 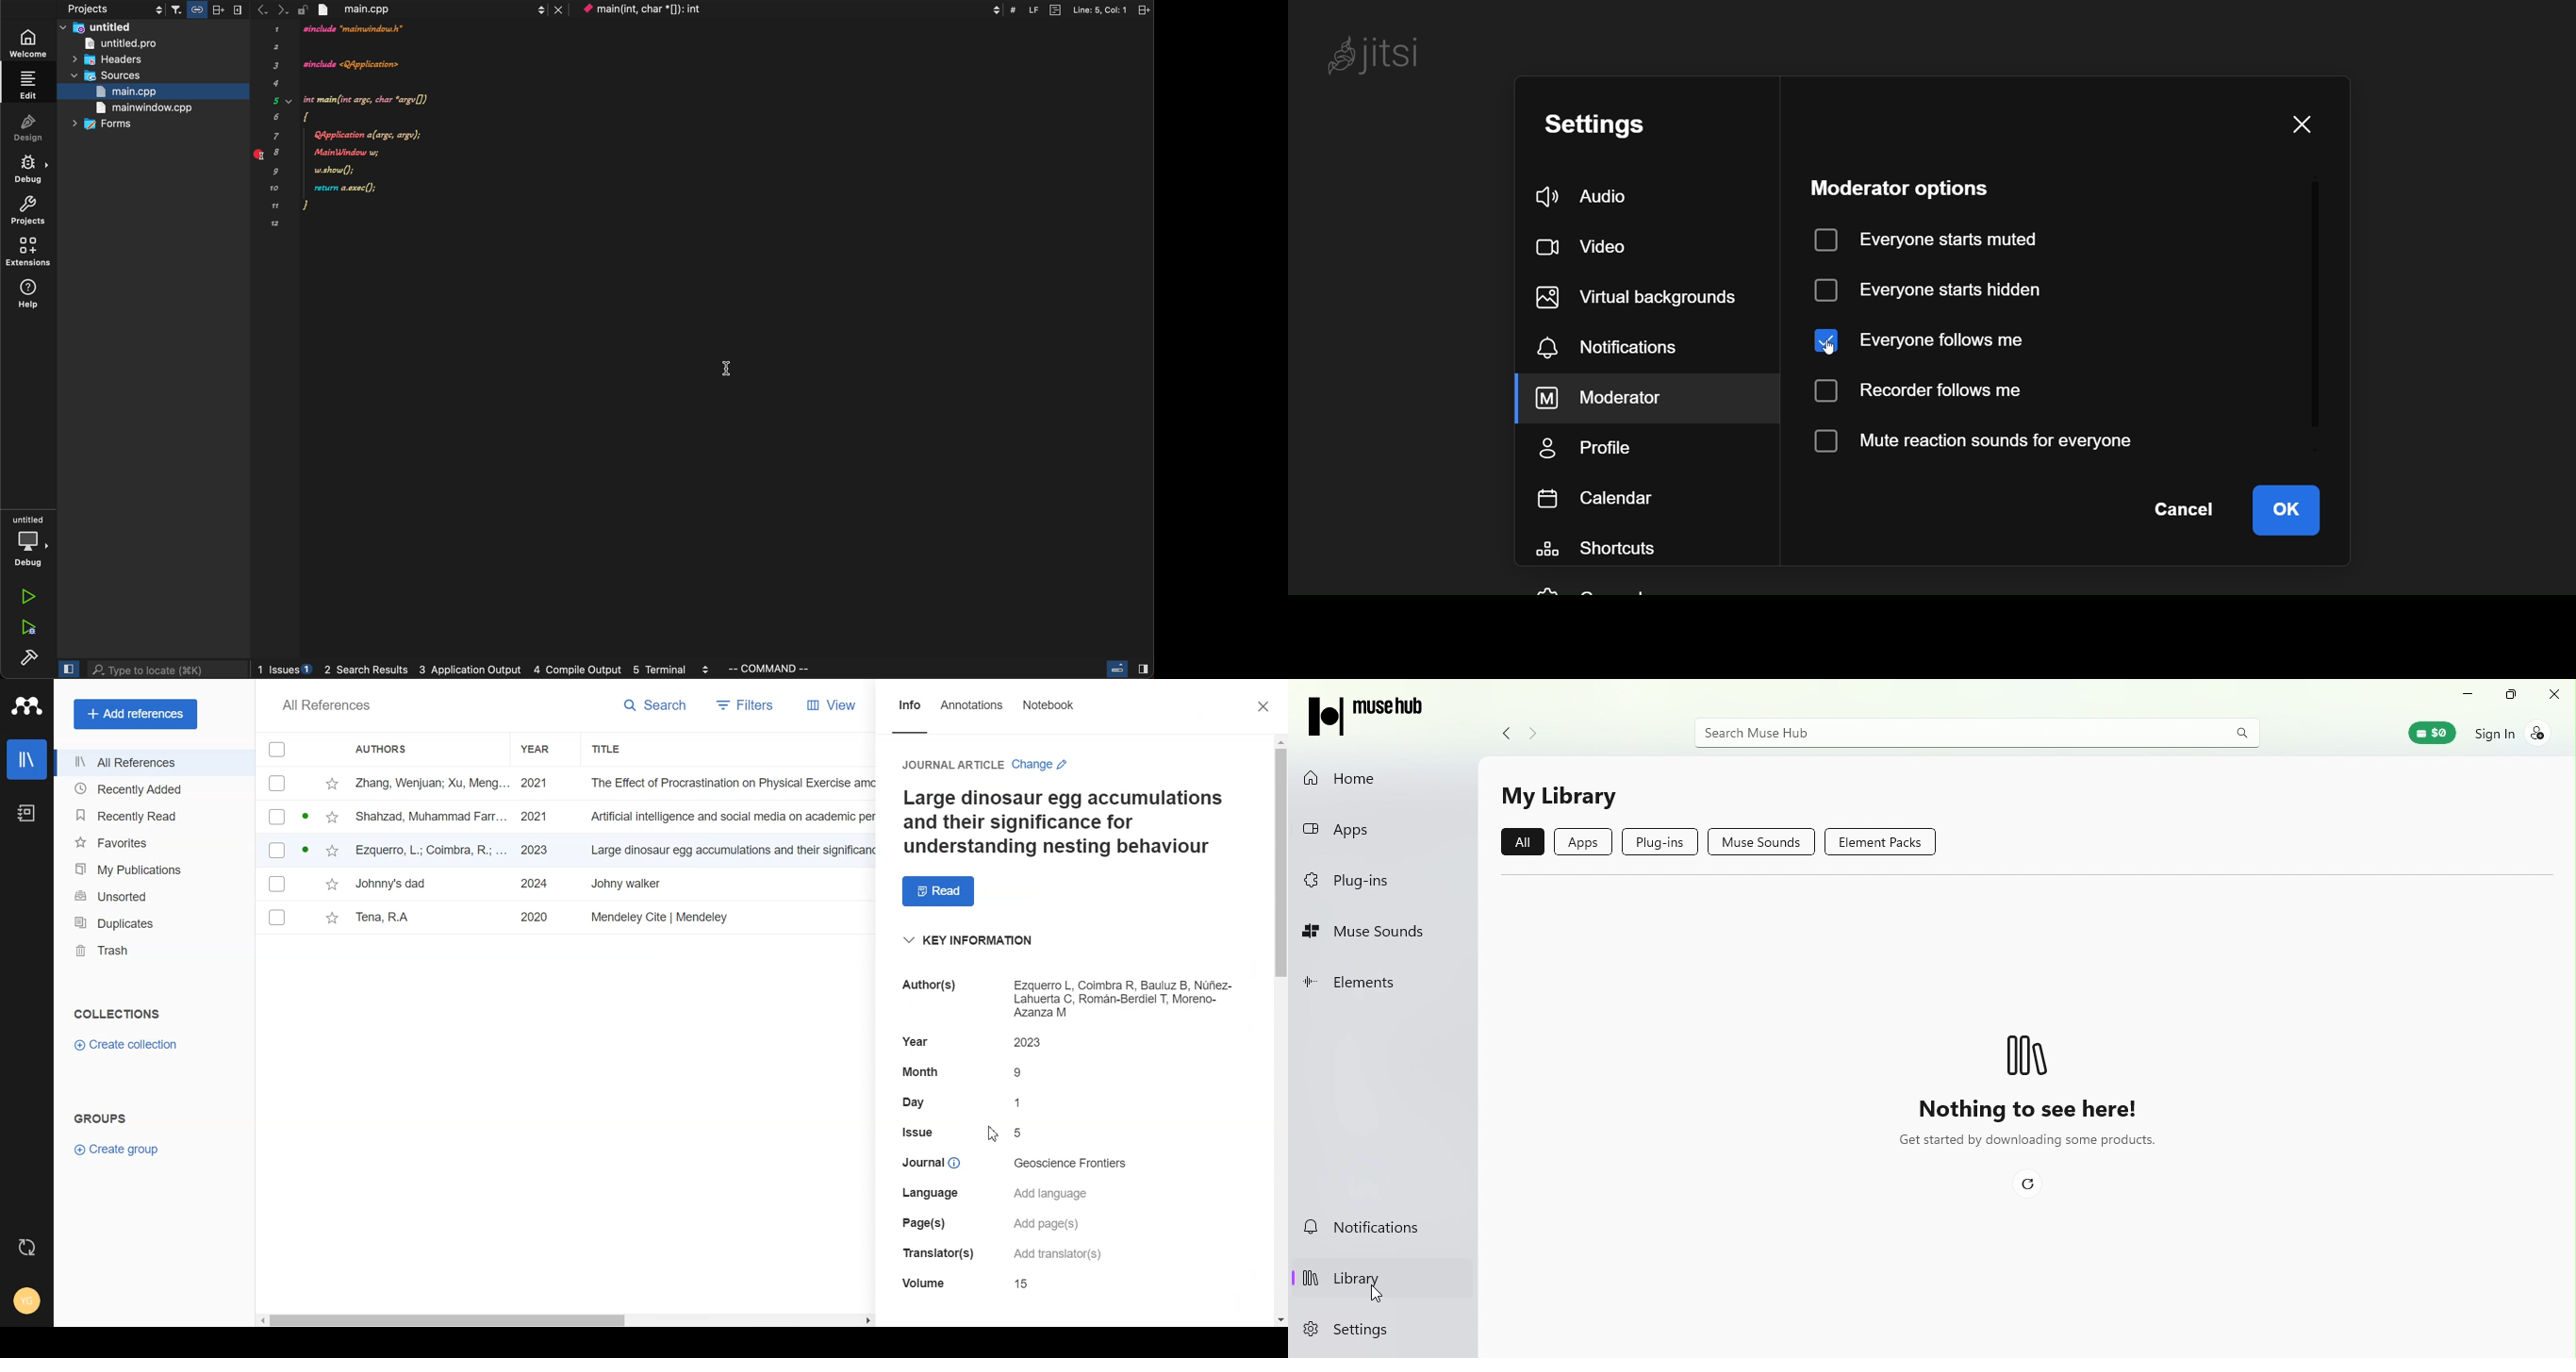 I want to click on details, so click(x=915, y=1104).